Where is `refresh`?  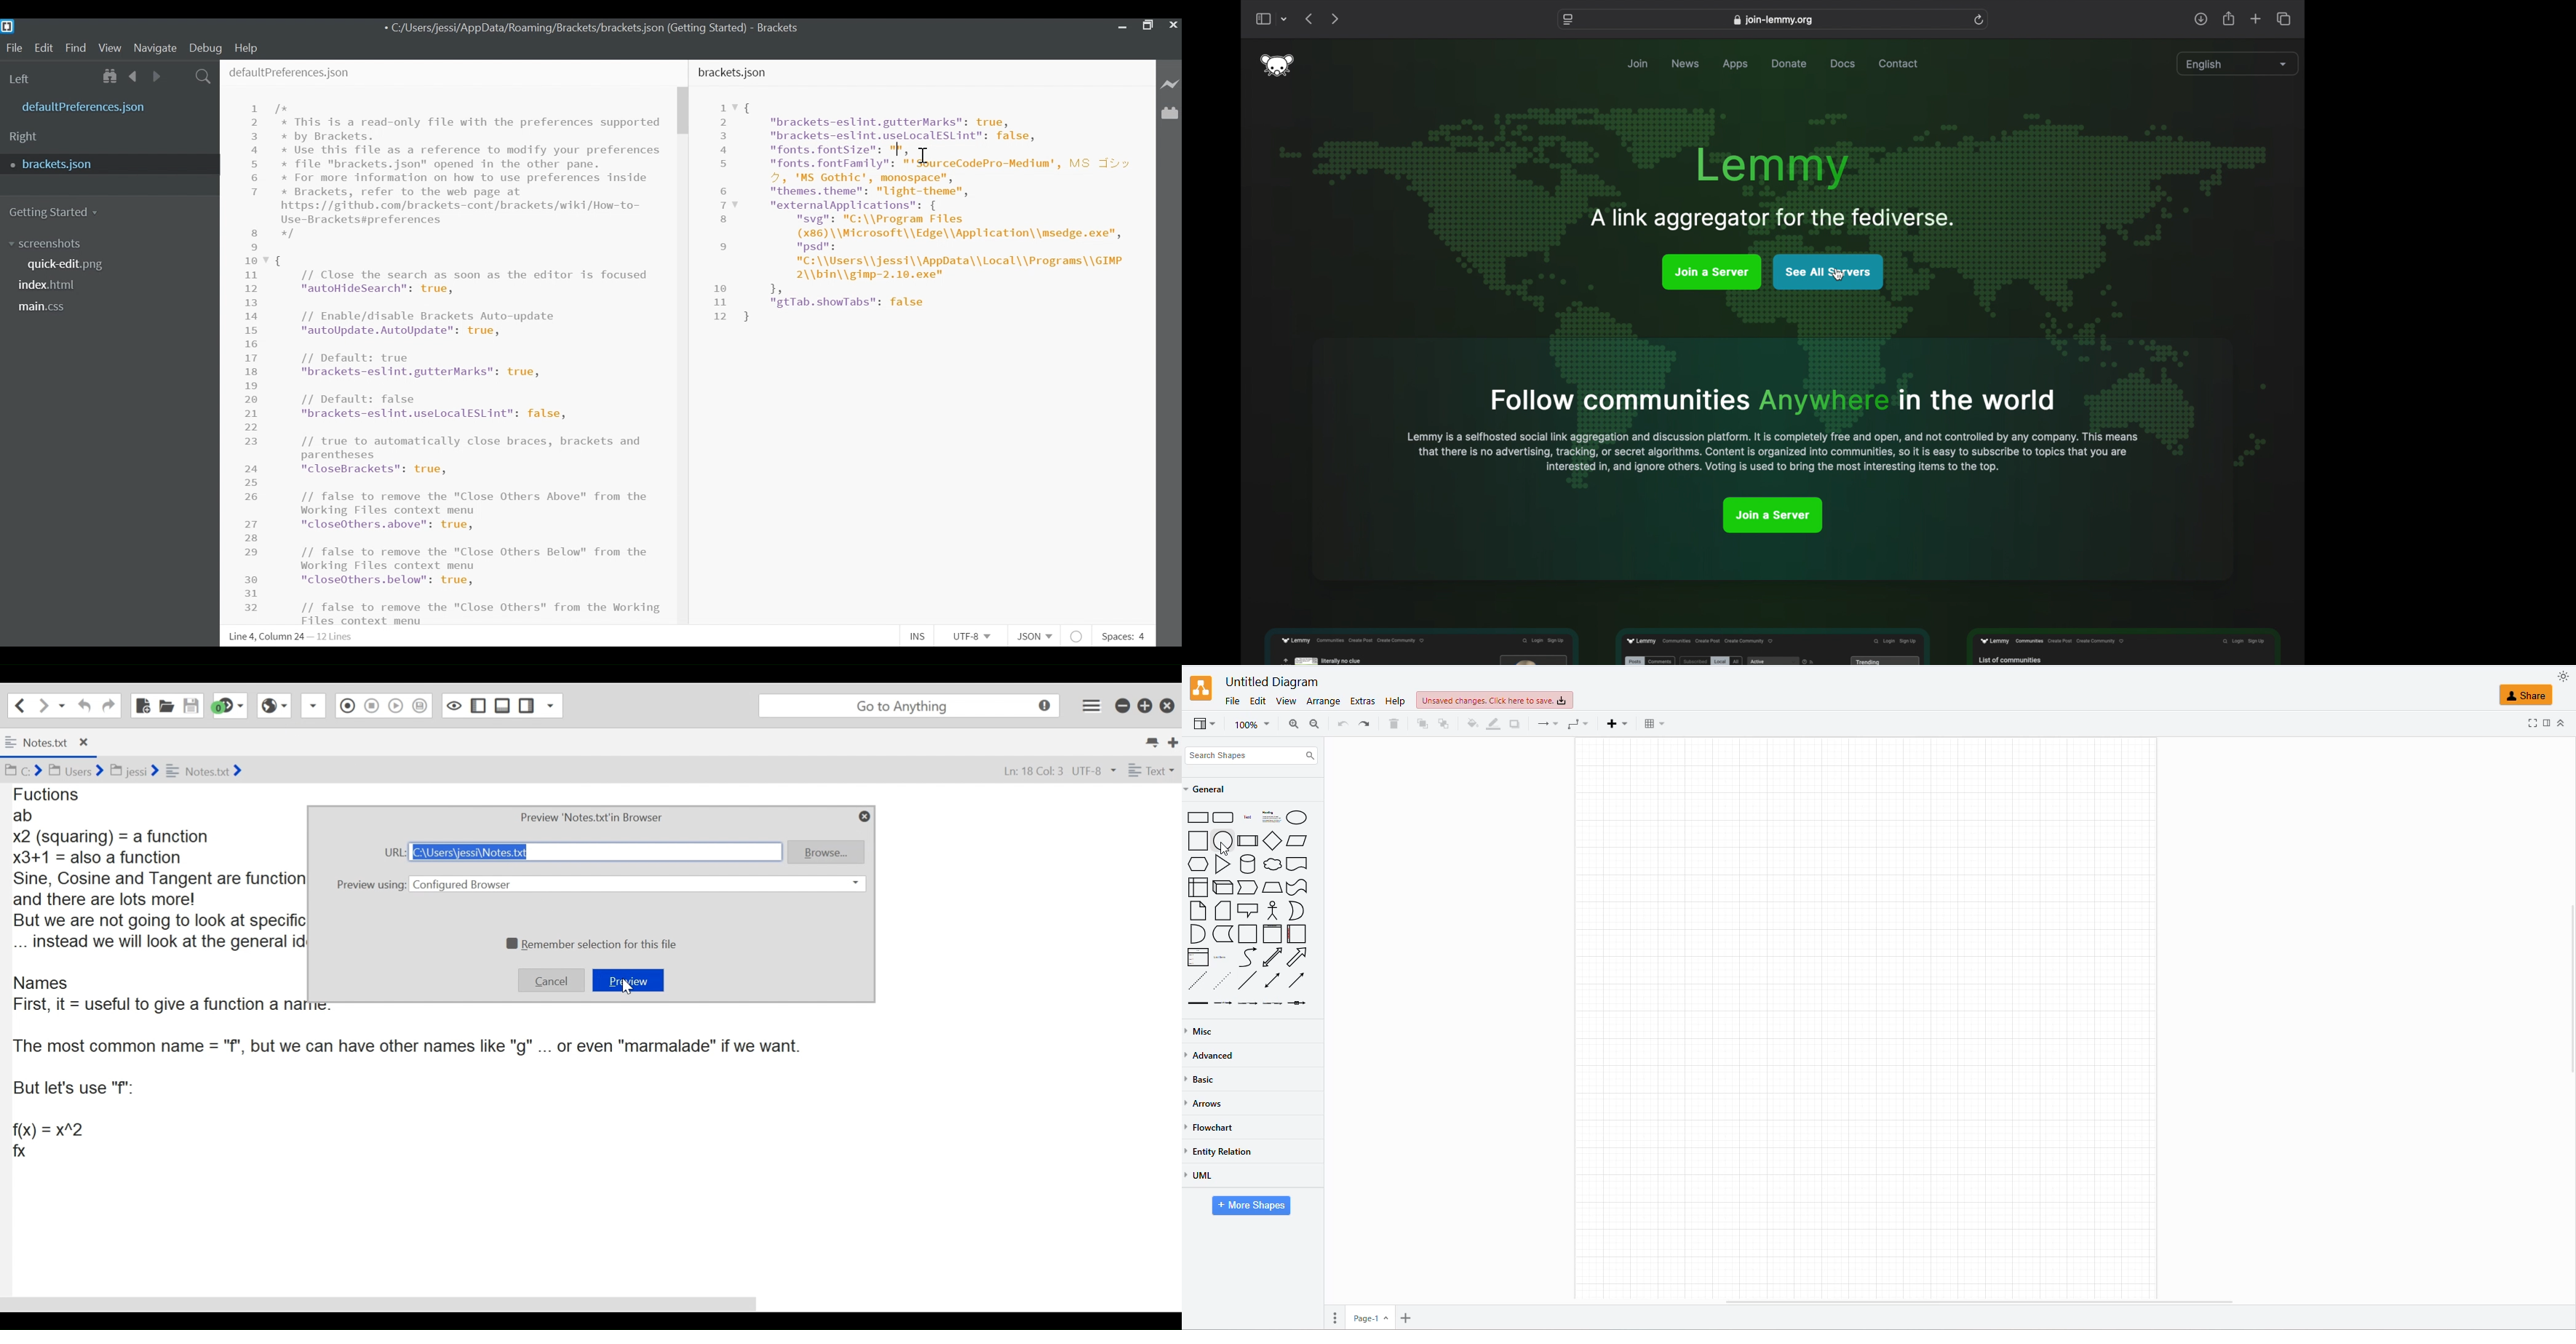
refresh is located at coordinates (1980, 20).